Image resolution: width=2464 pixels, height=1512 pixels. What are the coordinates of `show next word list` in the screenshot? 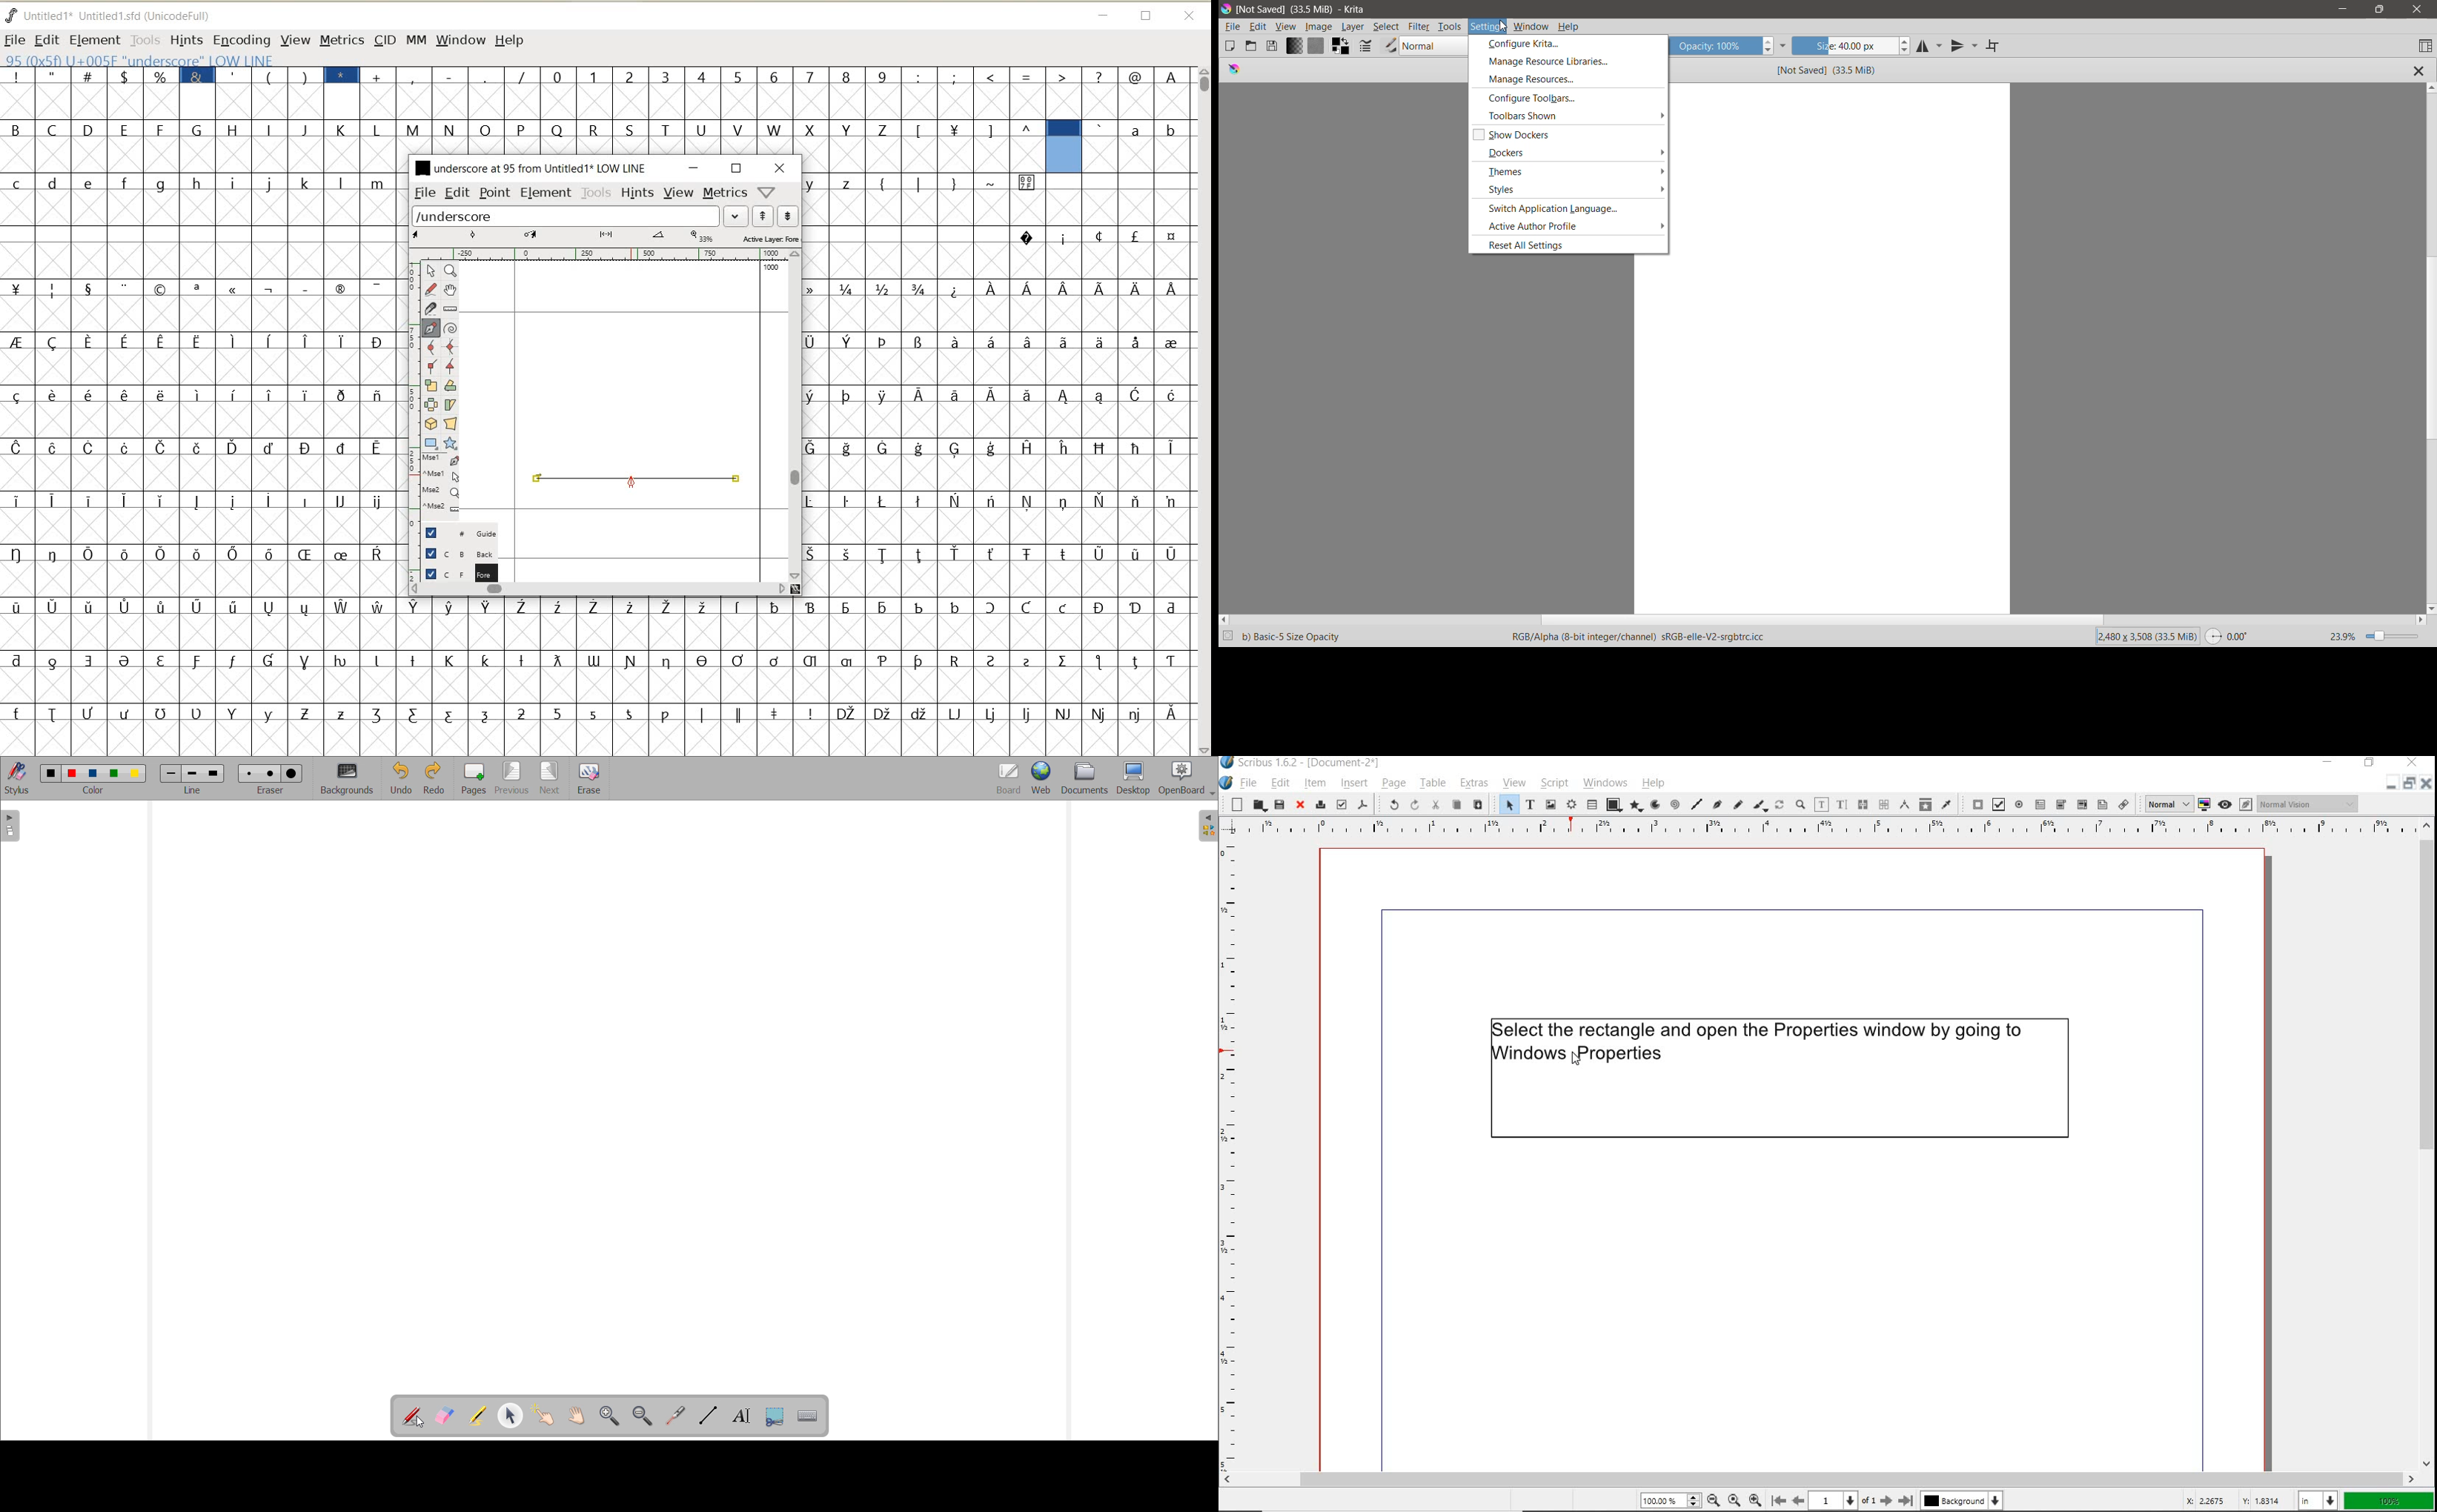 It's located at (788, 216).